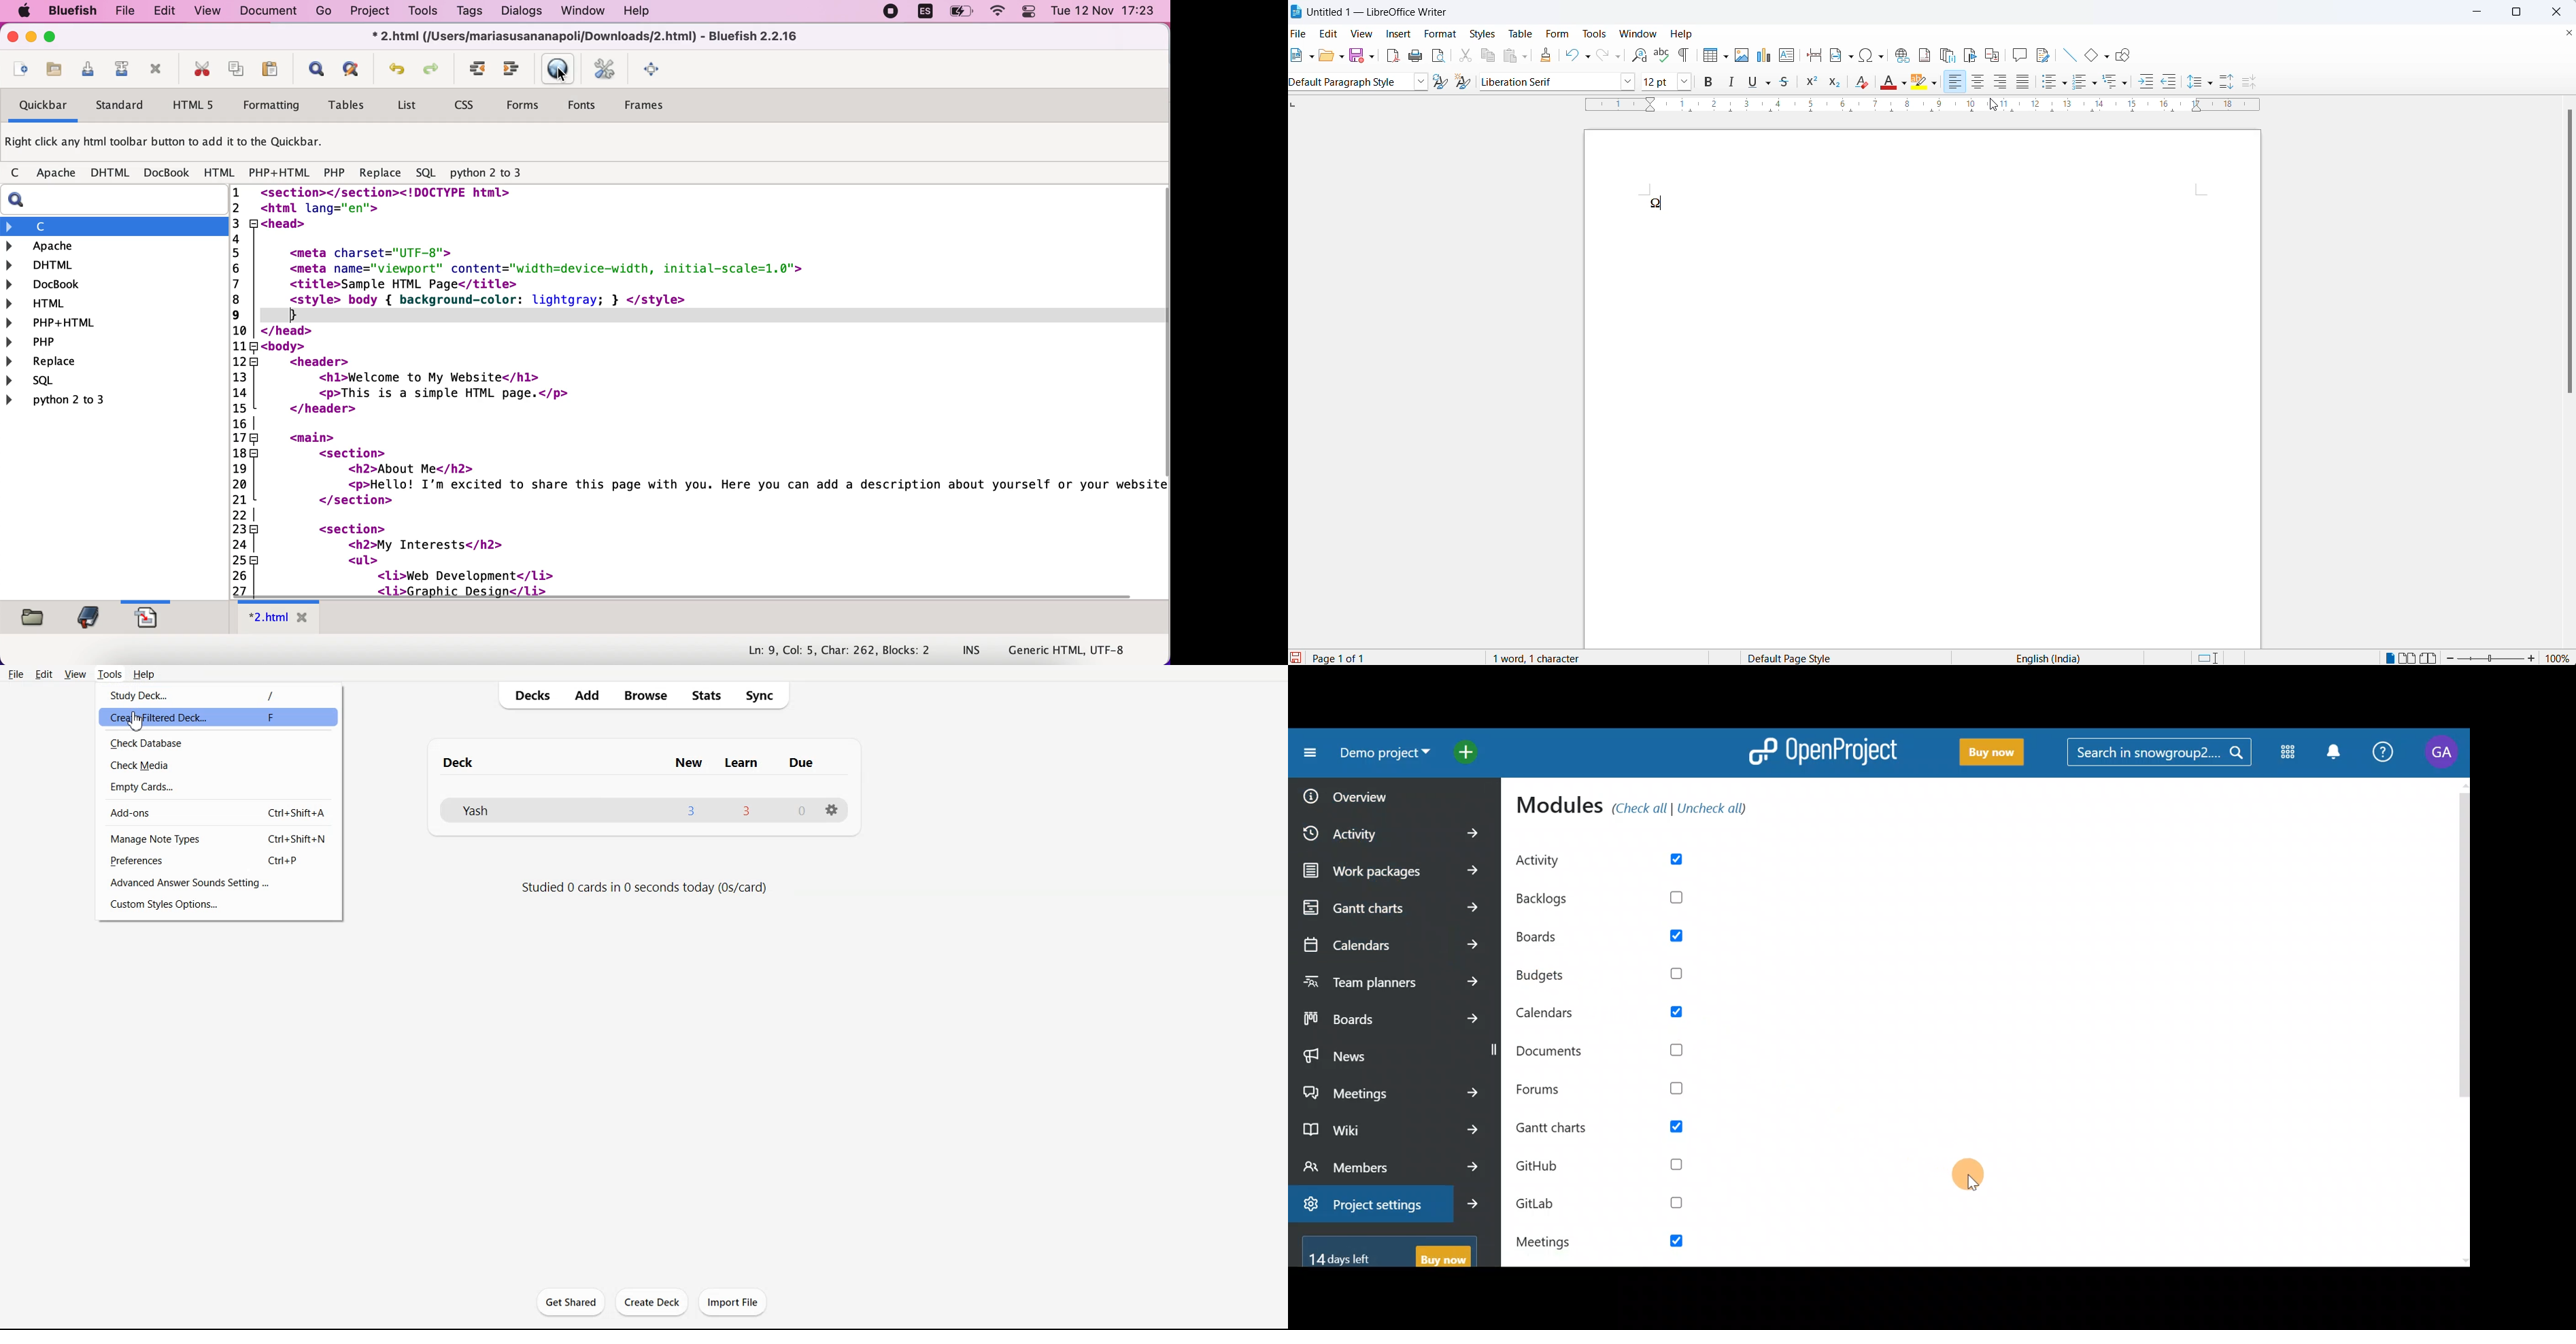  Describe the element at coordinates (1601, 56) in the screenshot. I see `redo` at that location.